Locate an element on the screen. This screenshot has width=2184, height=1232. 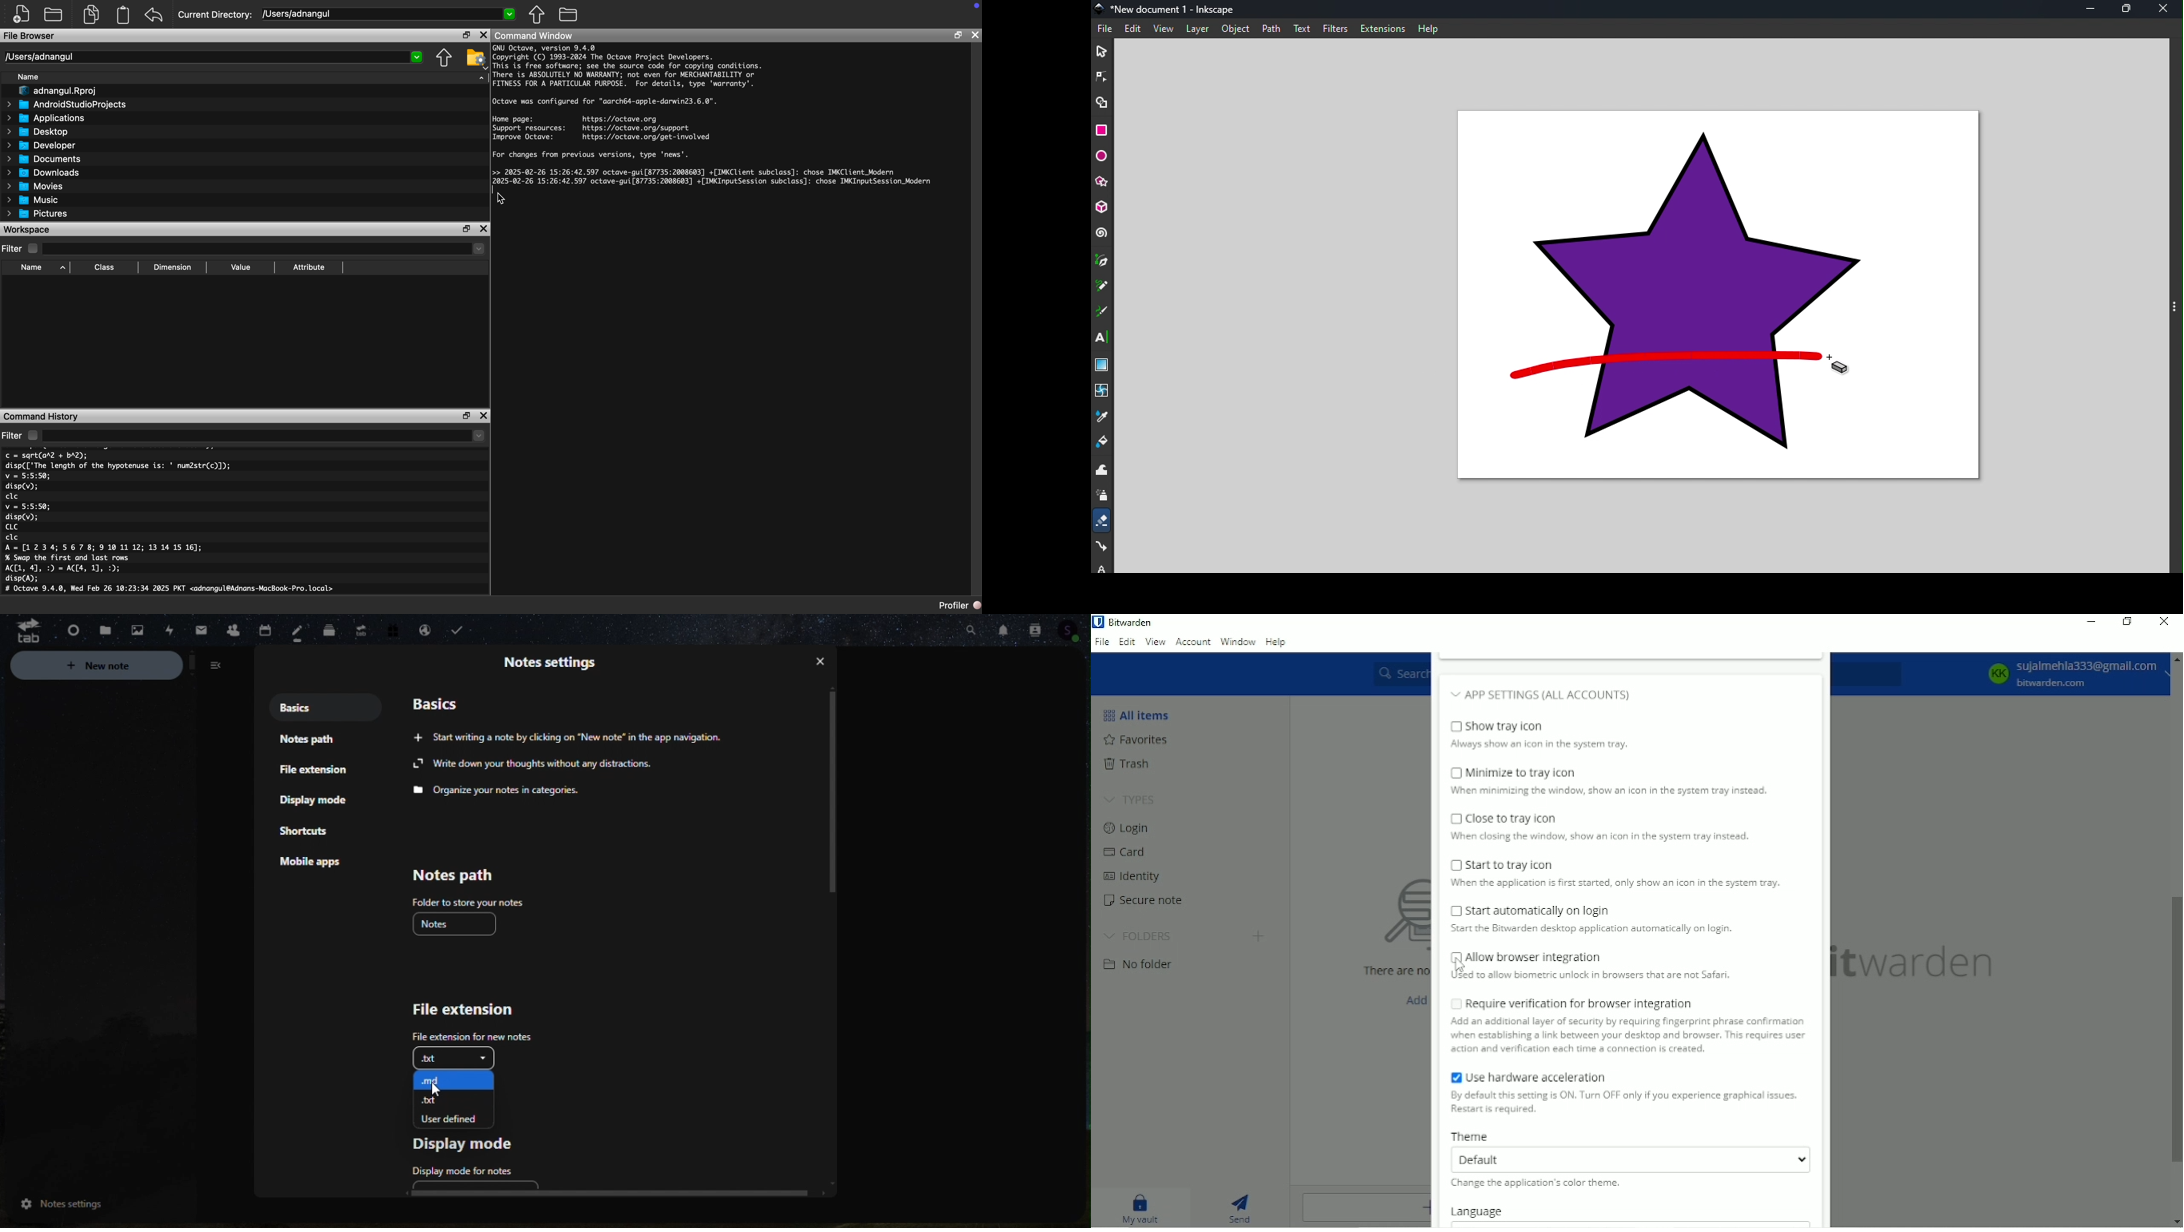
Vertical scrollbar is located at coordinates (2176, 1030).